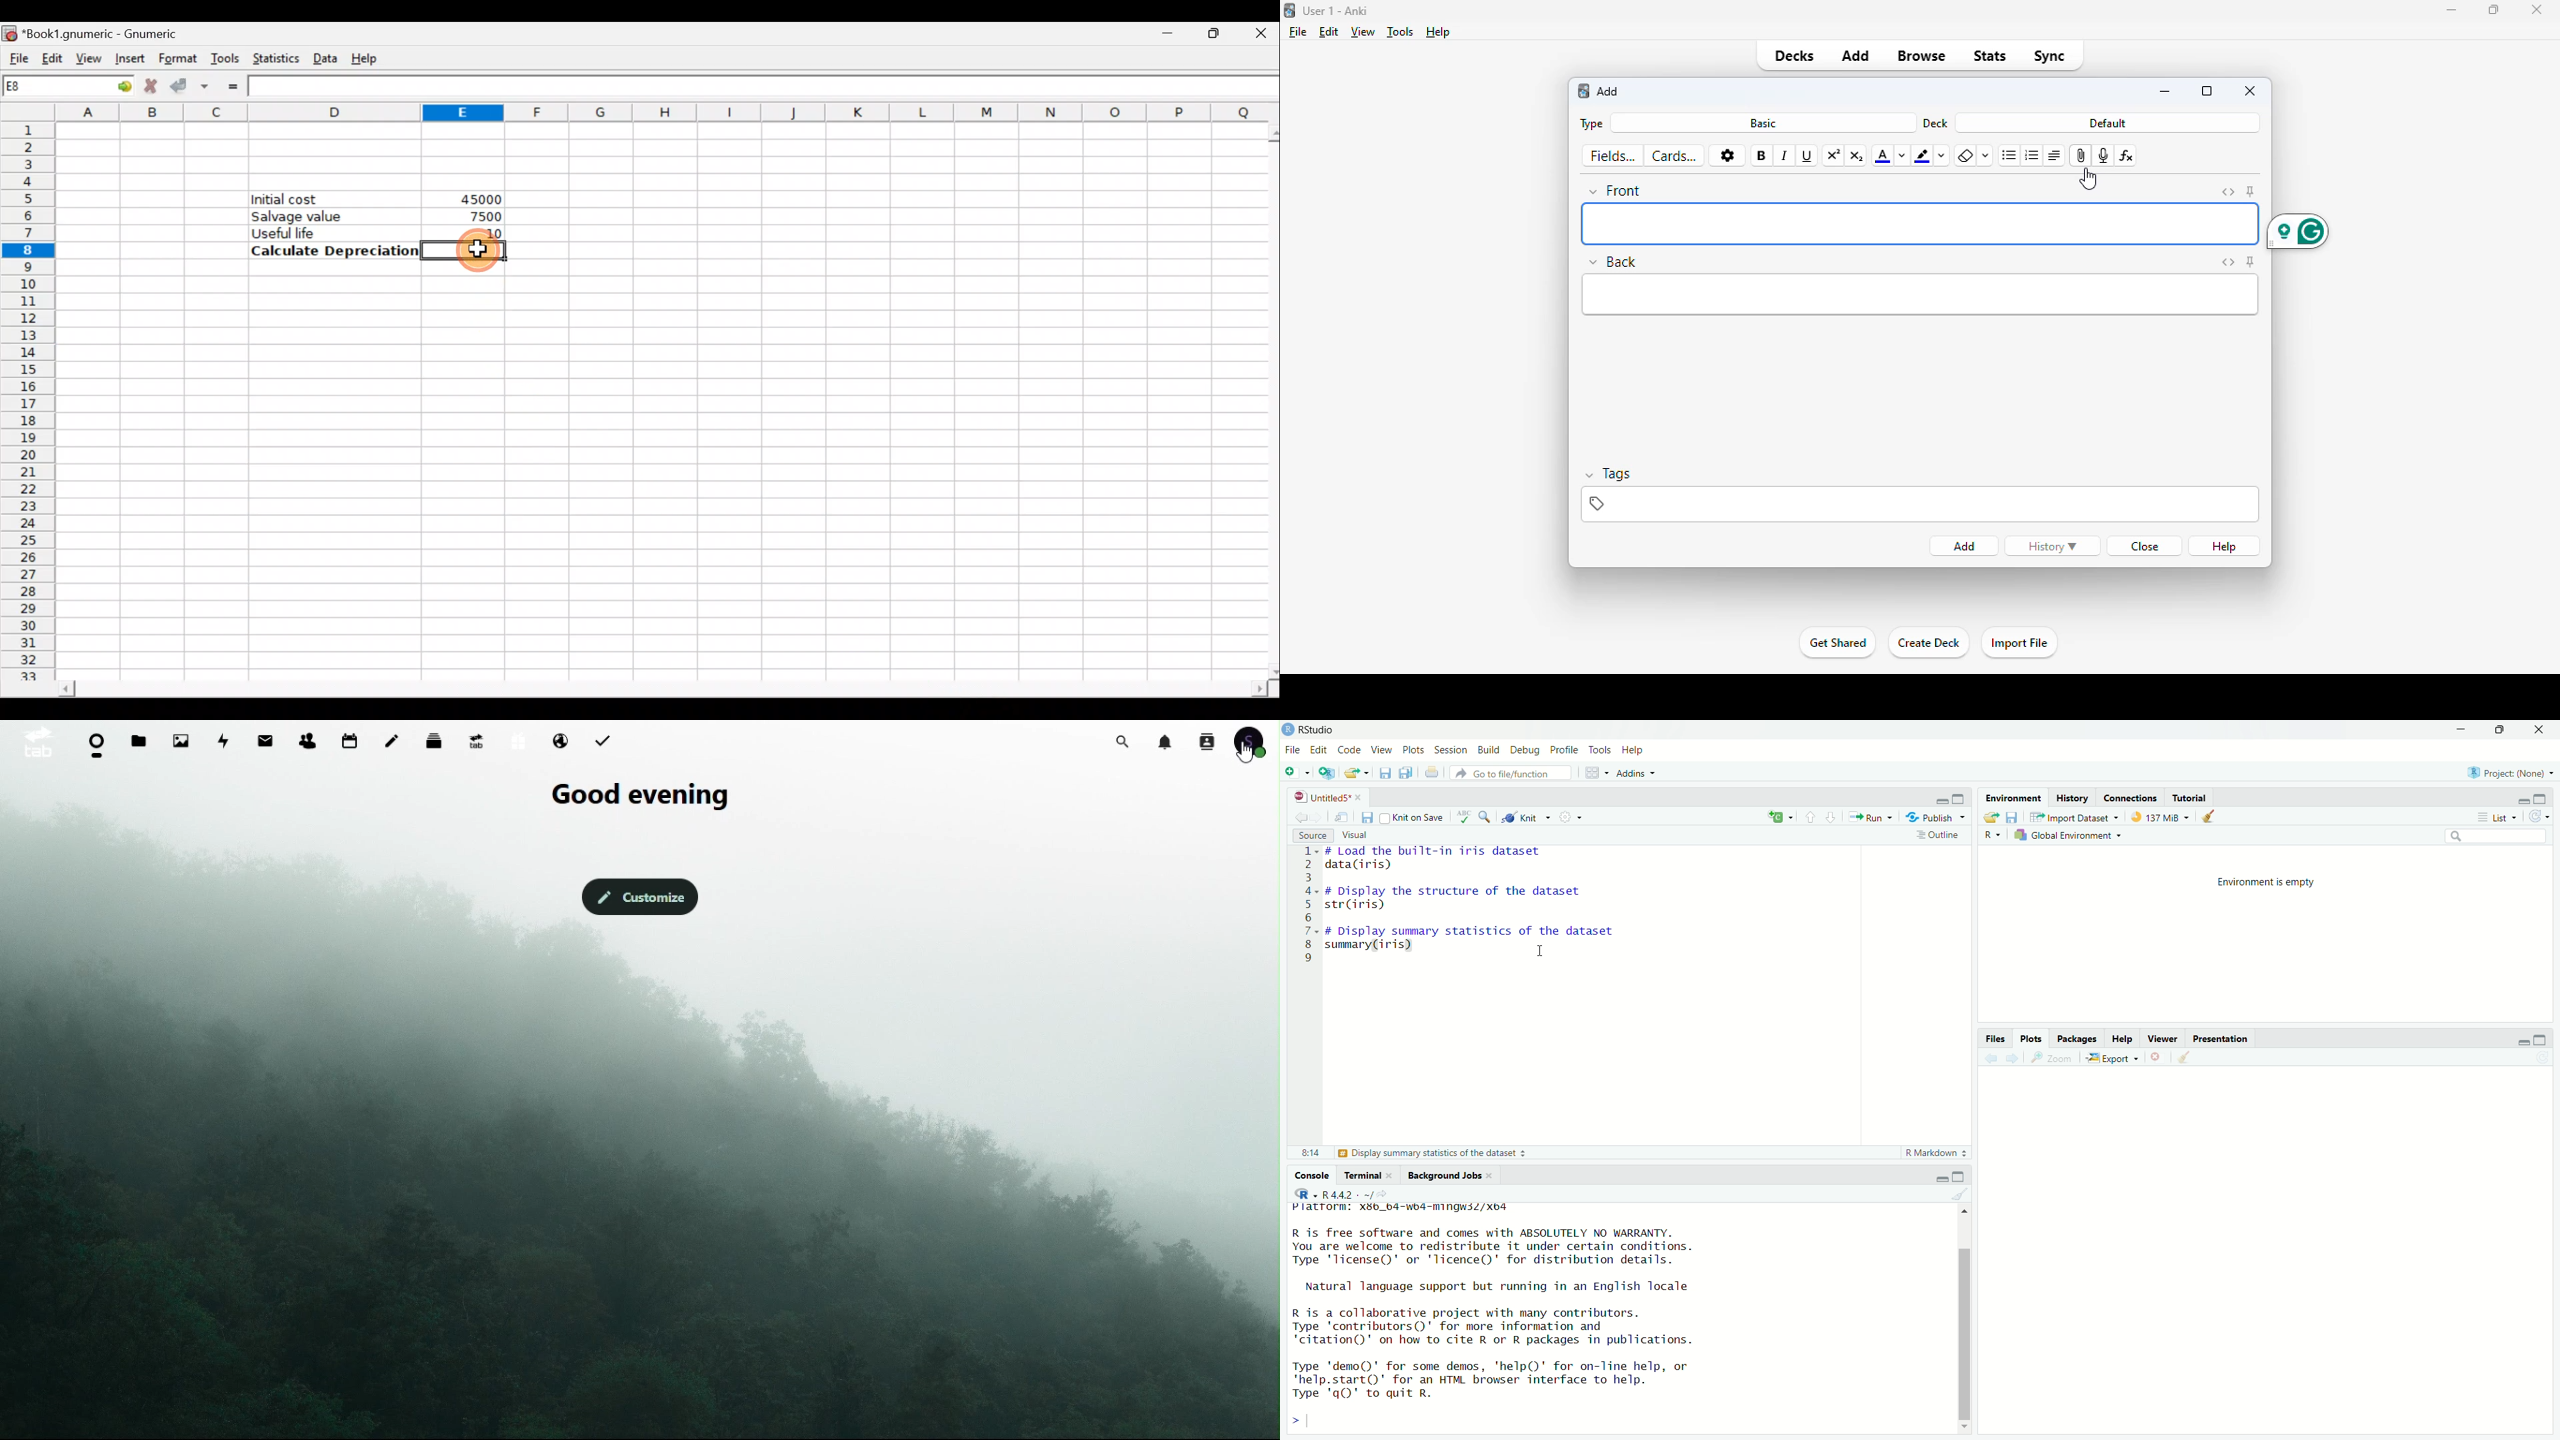 This screenshot has width=2576, height=1456. I want to click on Full height, so click(1959, 798).